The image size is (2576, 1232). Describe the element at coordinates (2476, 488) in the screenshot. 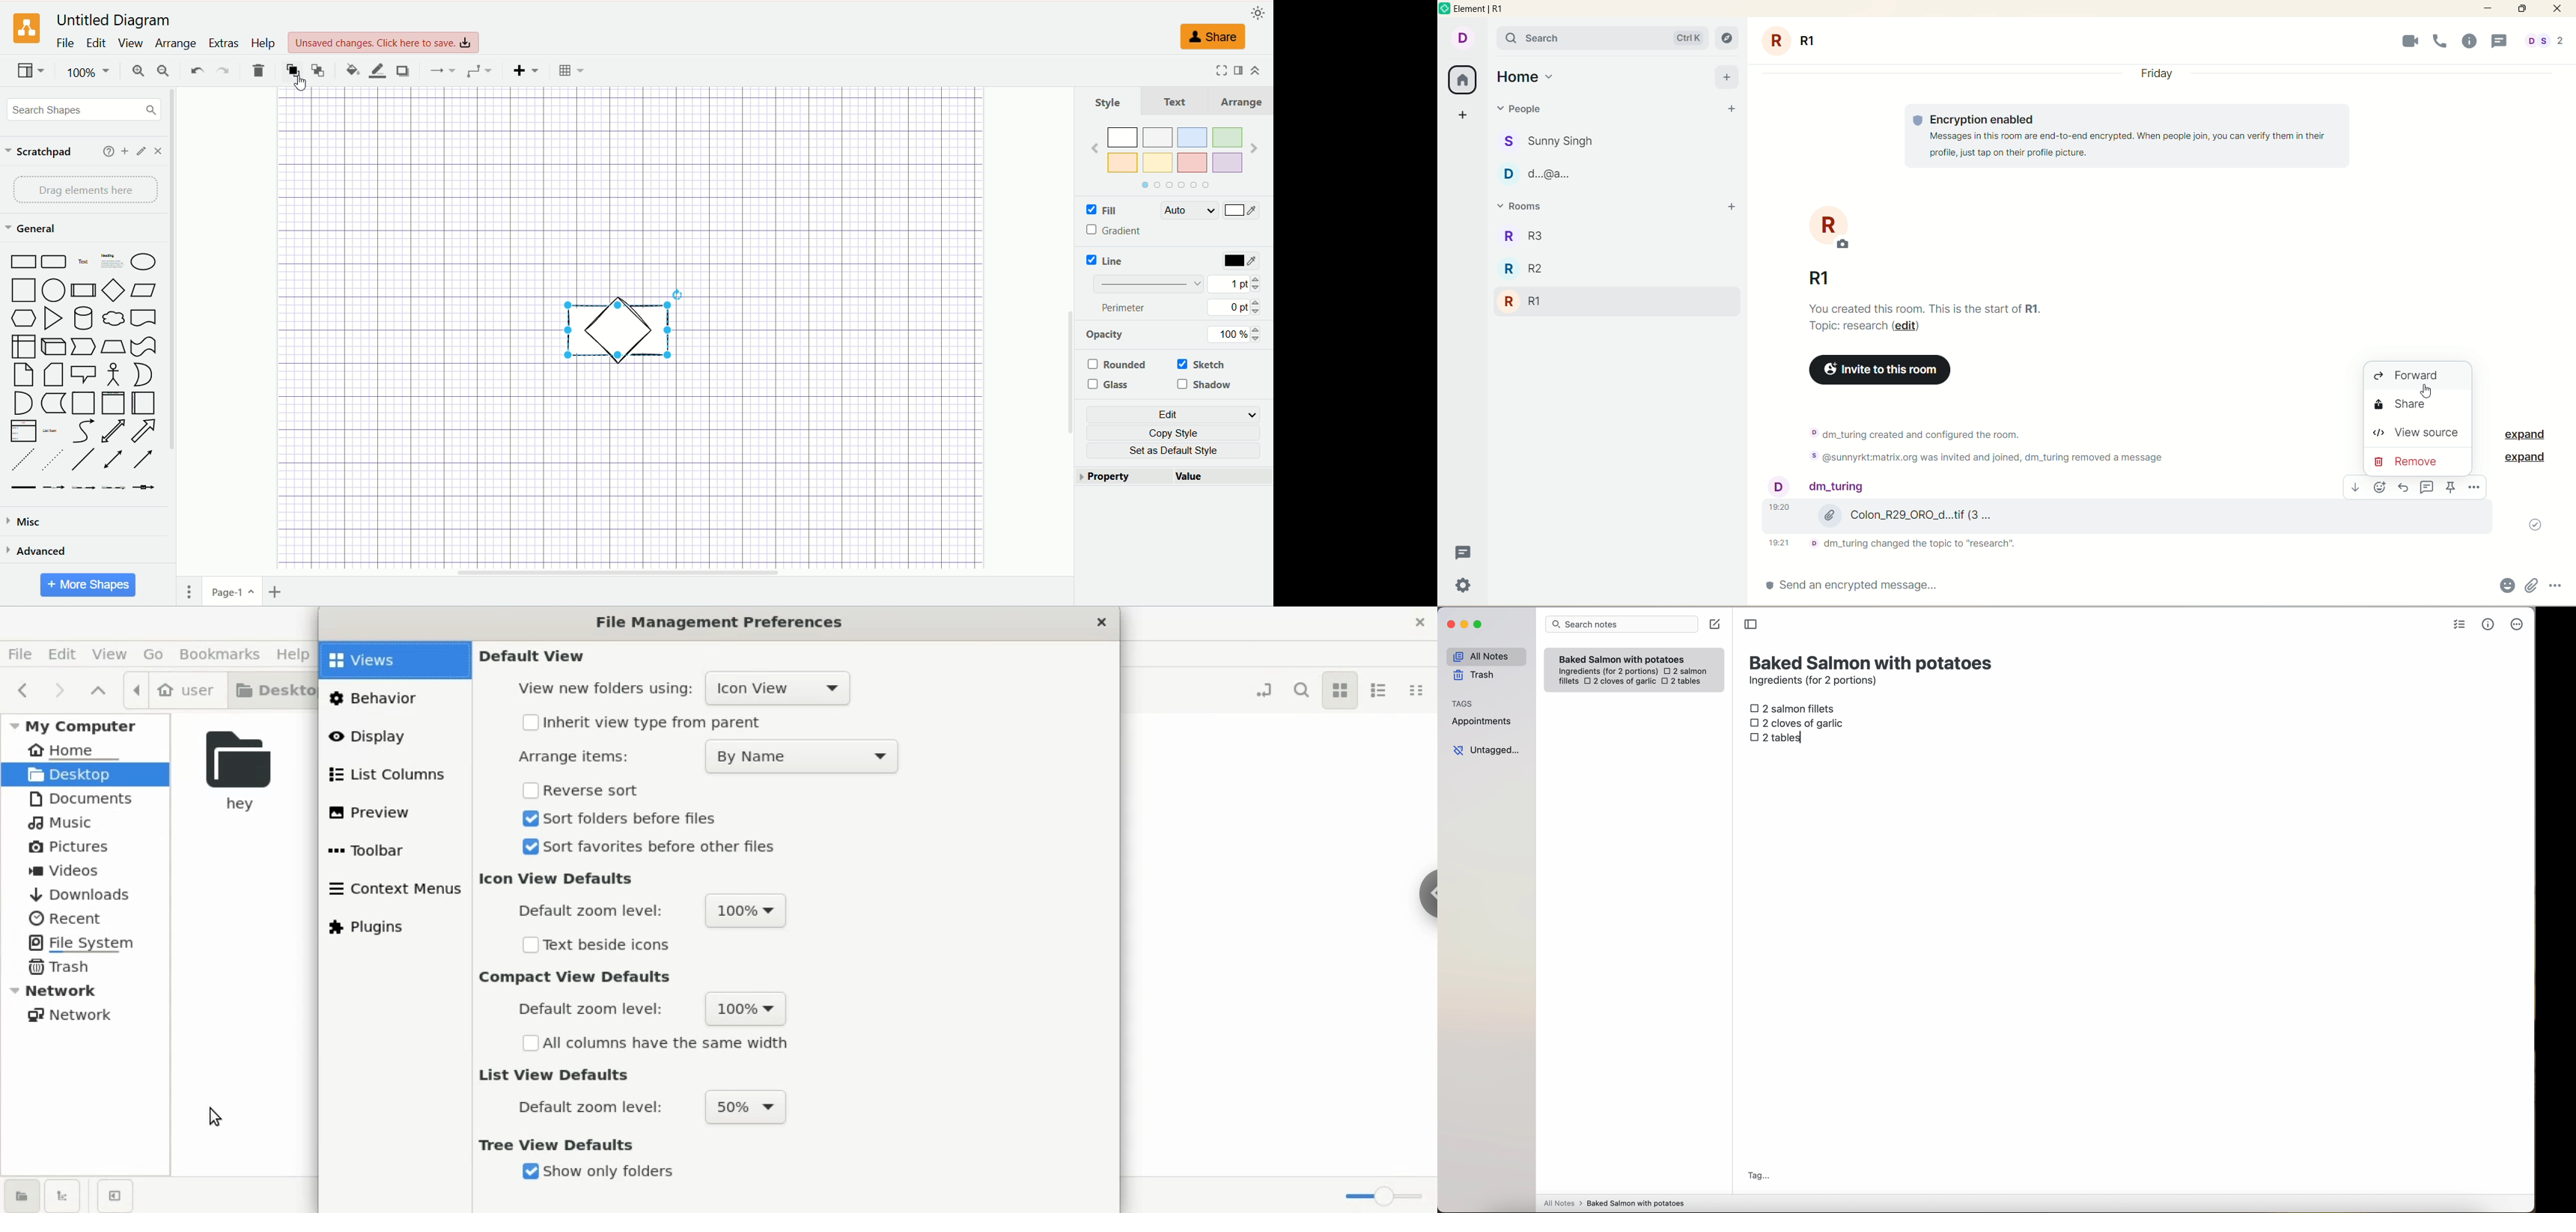

I see `options` at that location.